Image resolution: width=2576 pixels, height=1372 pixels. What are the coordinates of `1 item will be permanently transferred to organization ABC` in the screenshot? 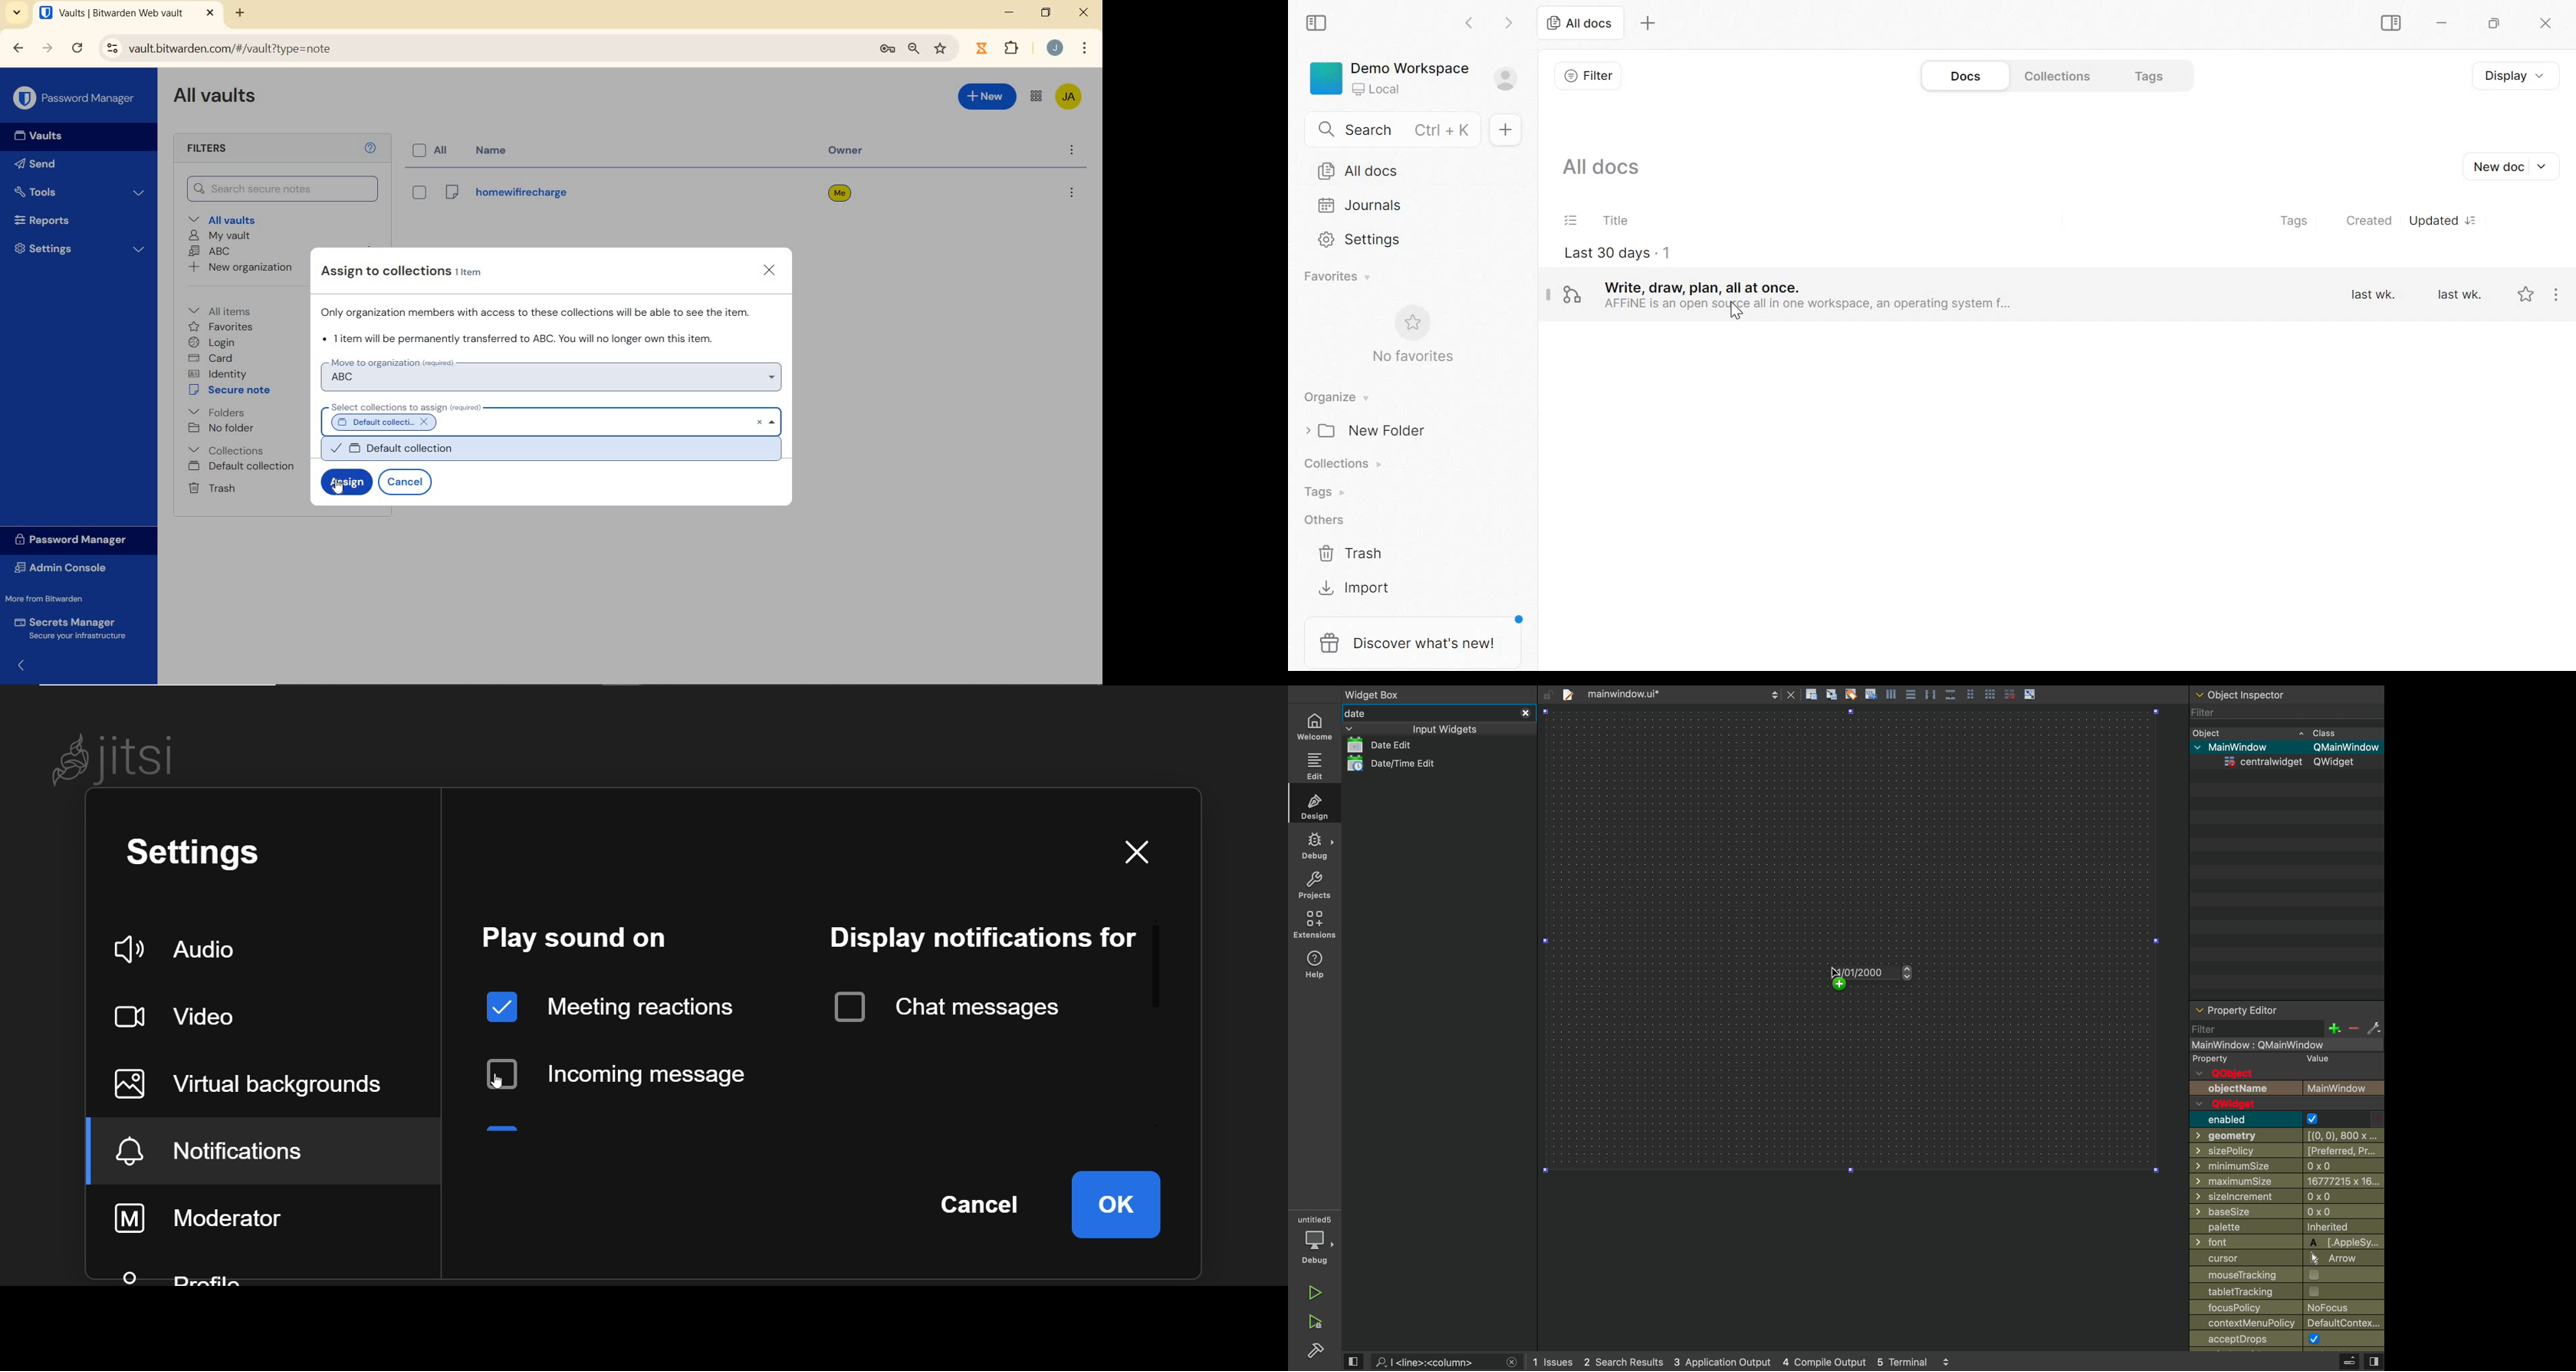 It's located at (522, 338).